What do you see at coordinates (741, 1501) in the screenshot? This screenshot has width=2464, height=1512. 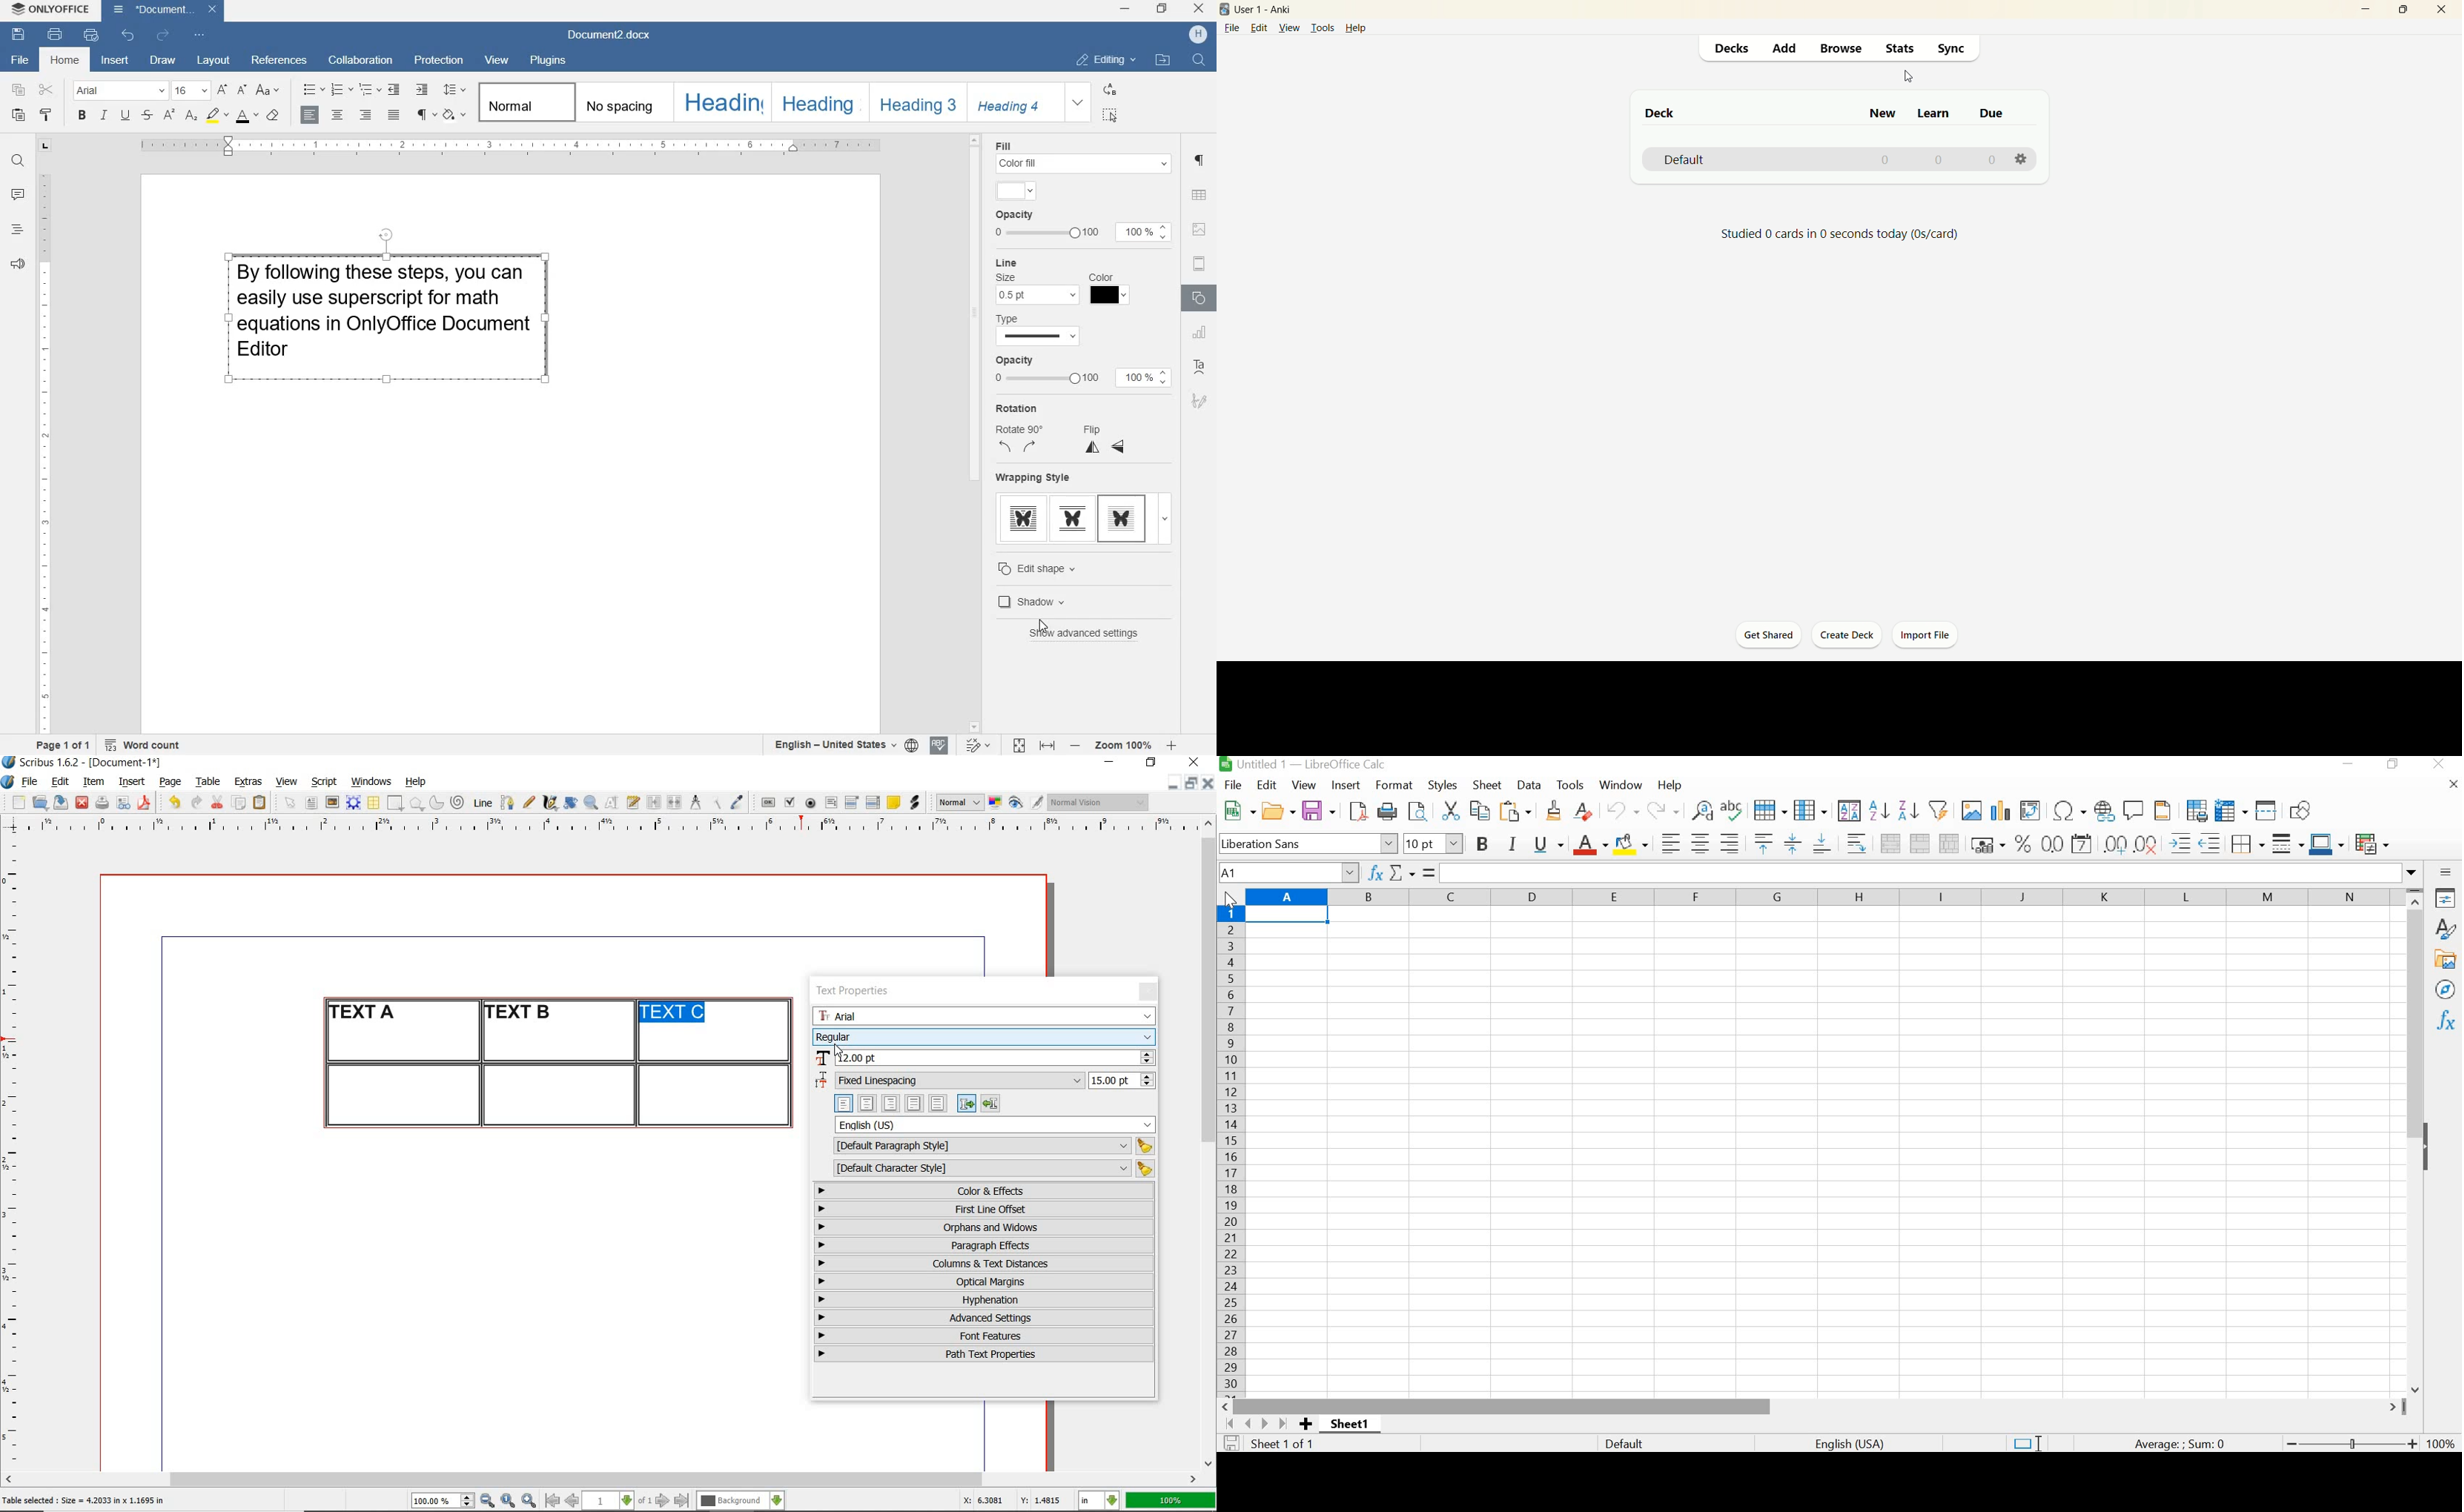 I see `select the current layer` at bounding box center [741, 1501].